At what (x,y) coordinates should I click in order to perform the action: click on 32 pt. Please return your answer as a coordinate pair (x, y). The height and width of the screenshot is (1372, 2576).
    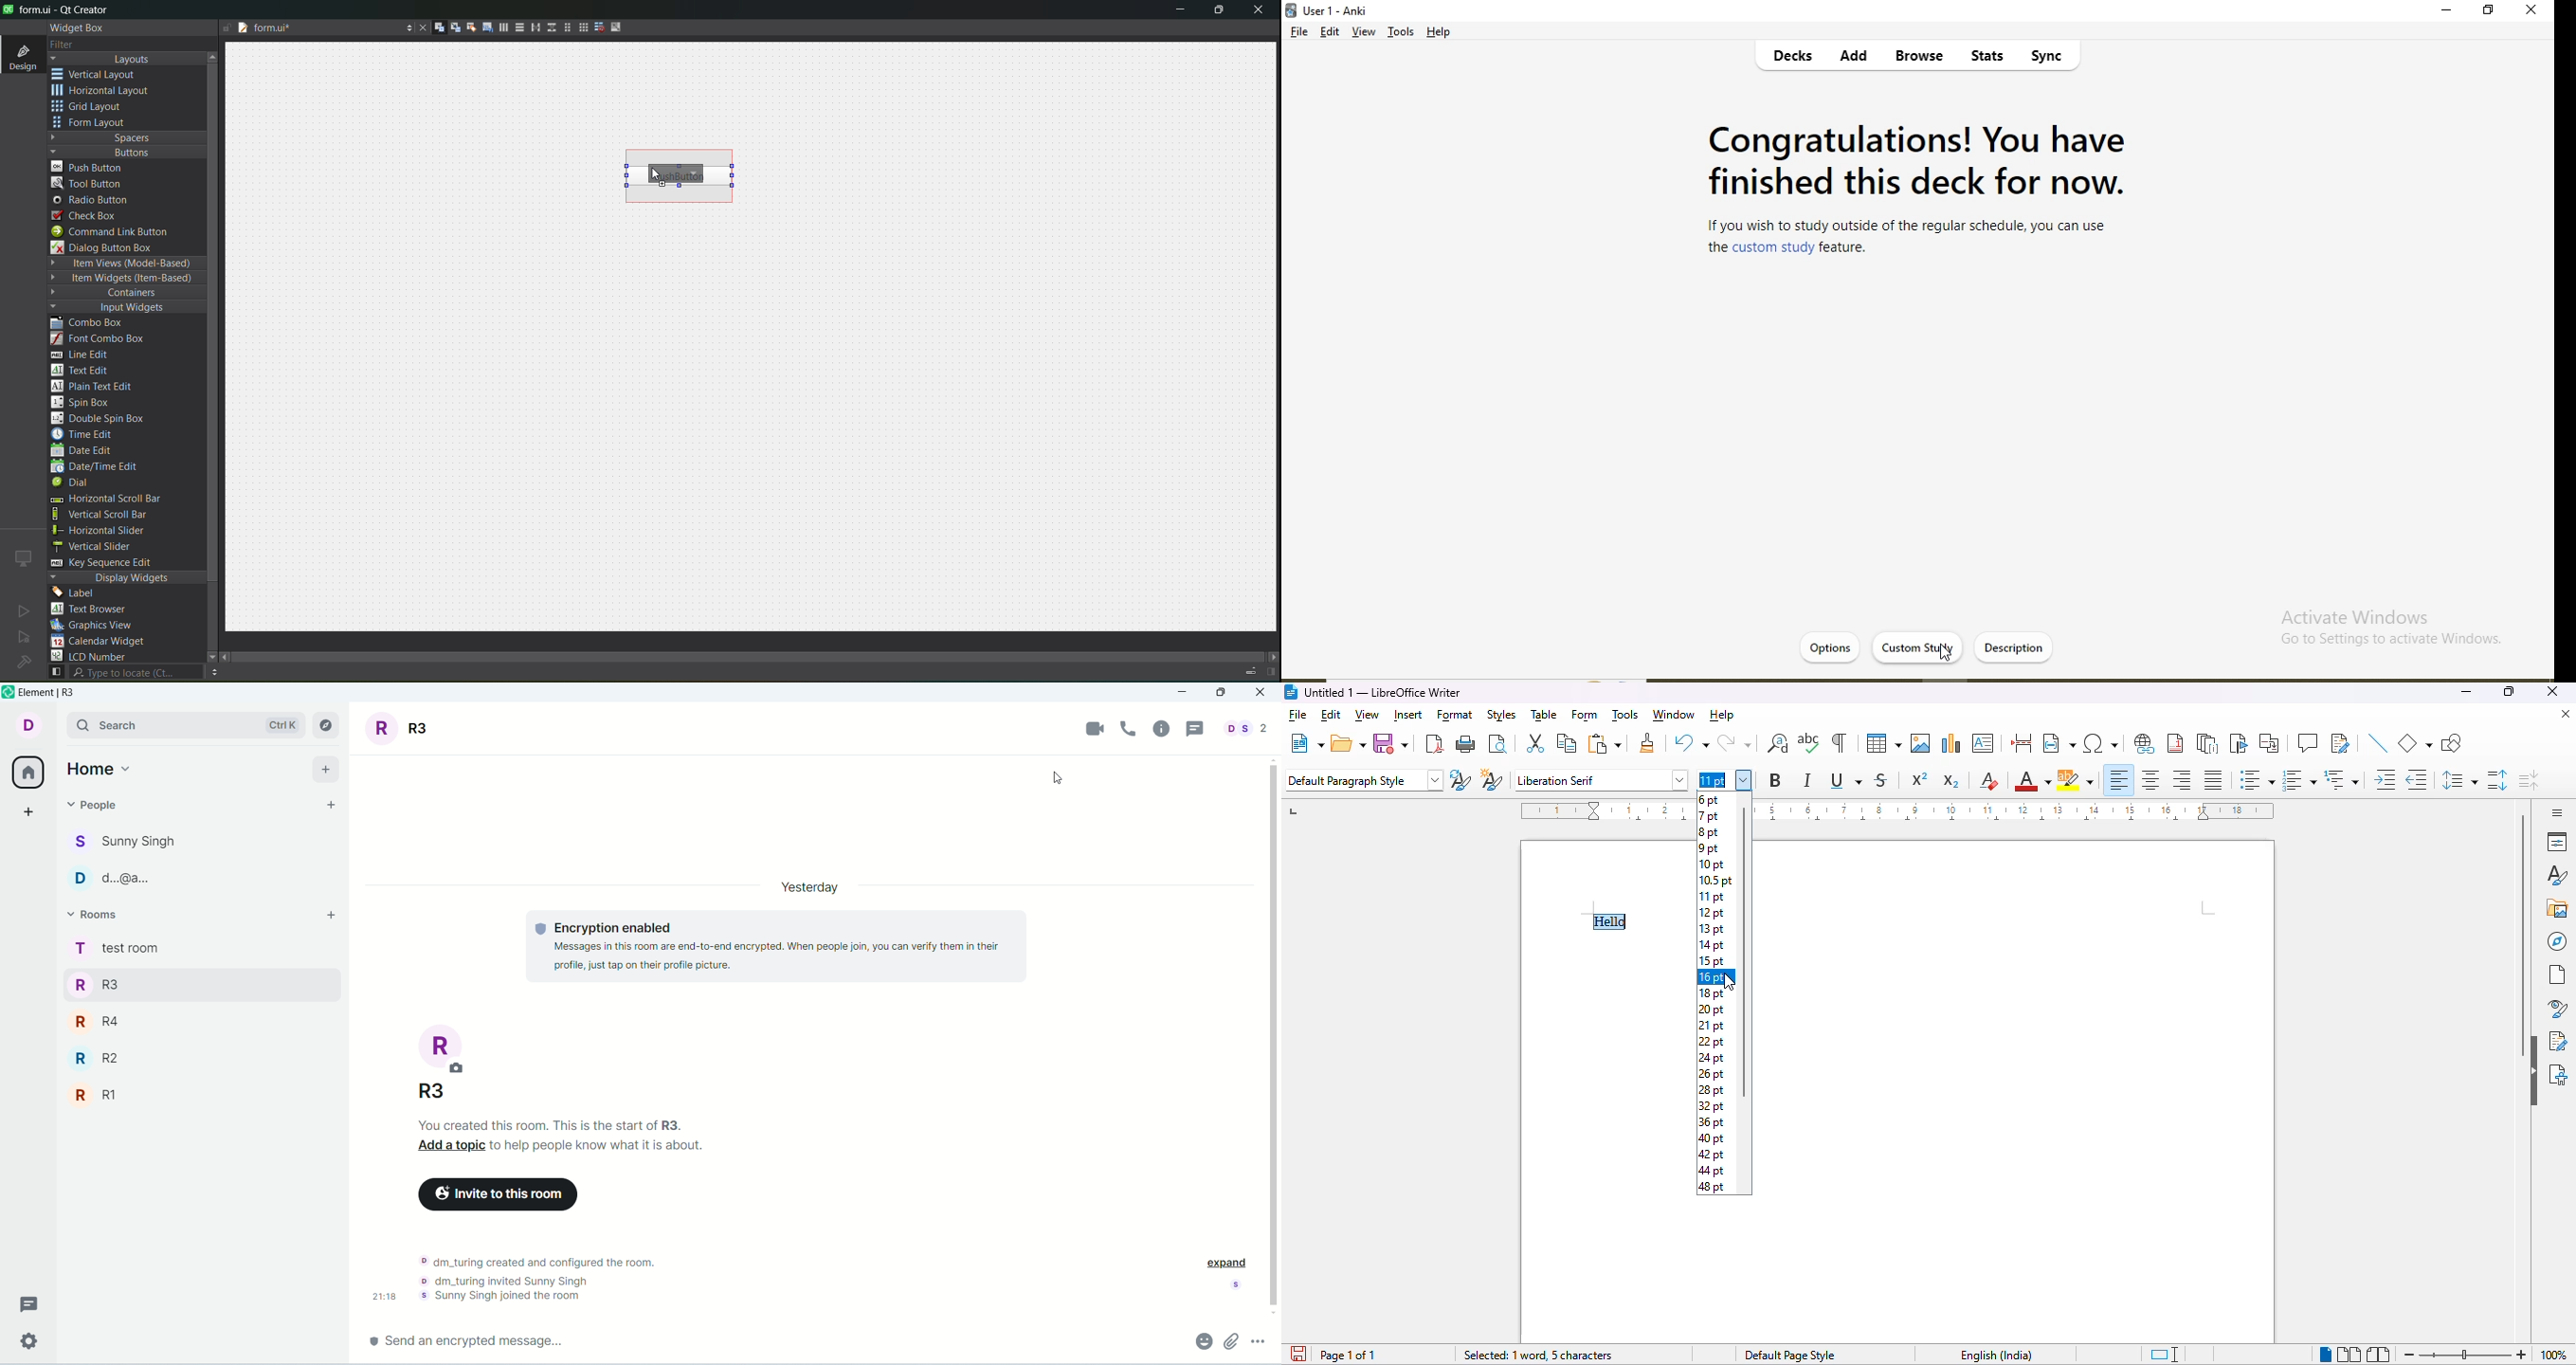
    Looking at the image, I should click on (1710, 1105).